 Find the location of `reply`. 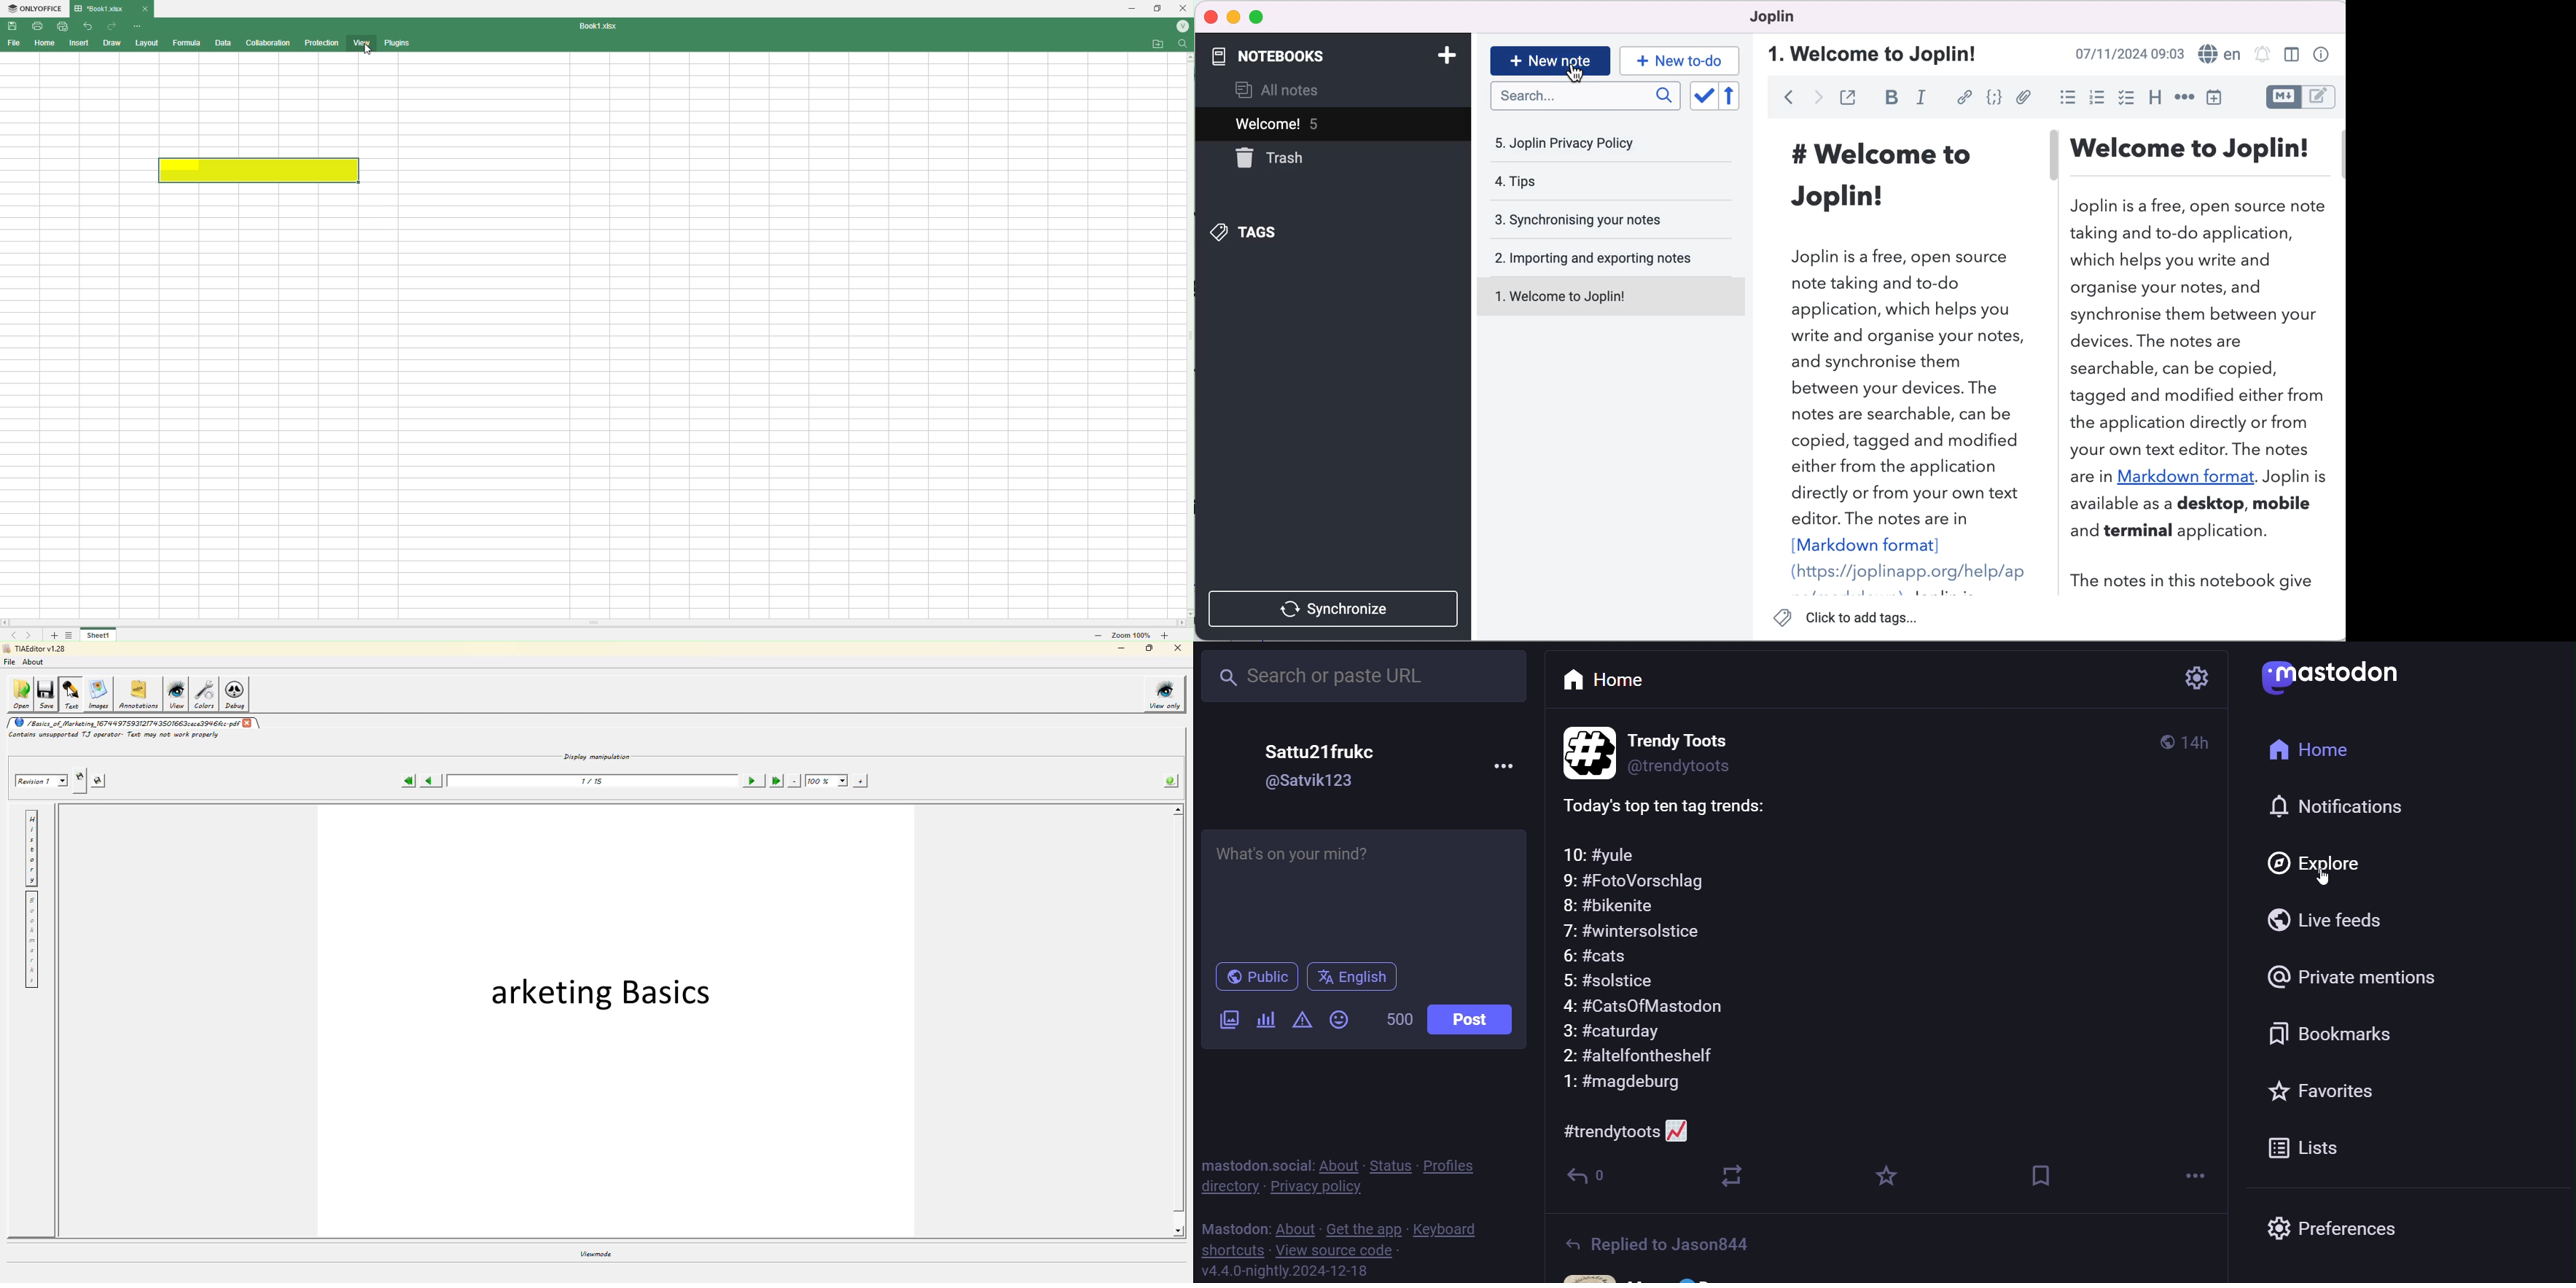

reply is located at coordinates (1596, 1180).